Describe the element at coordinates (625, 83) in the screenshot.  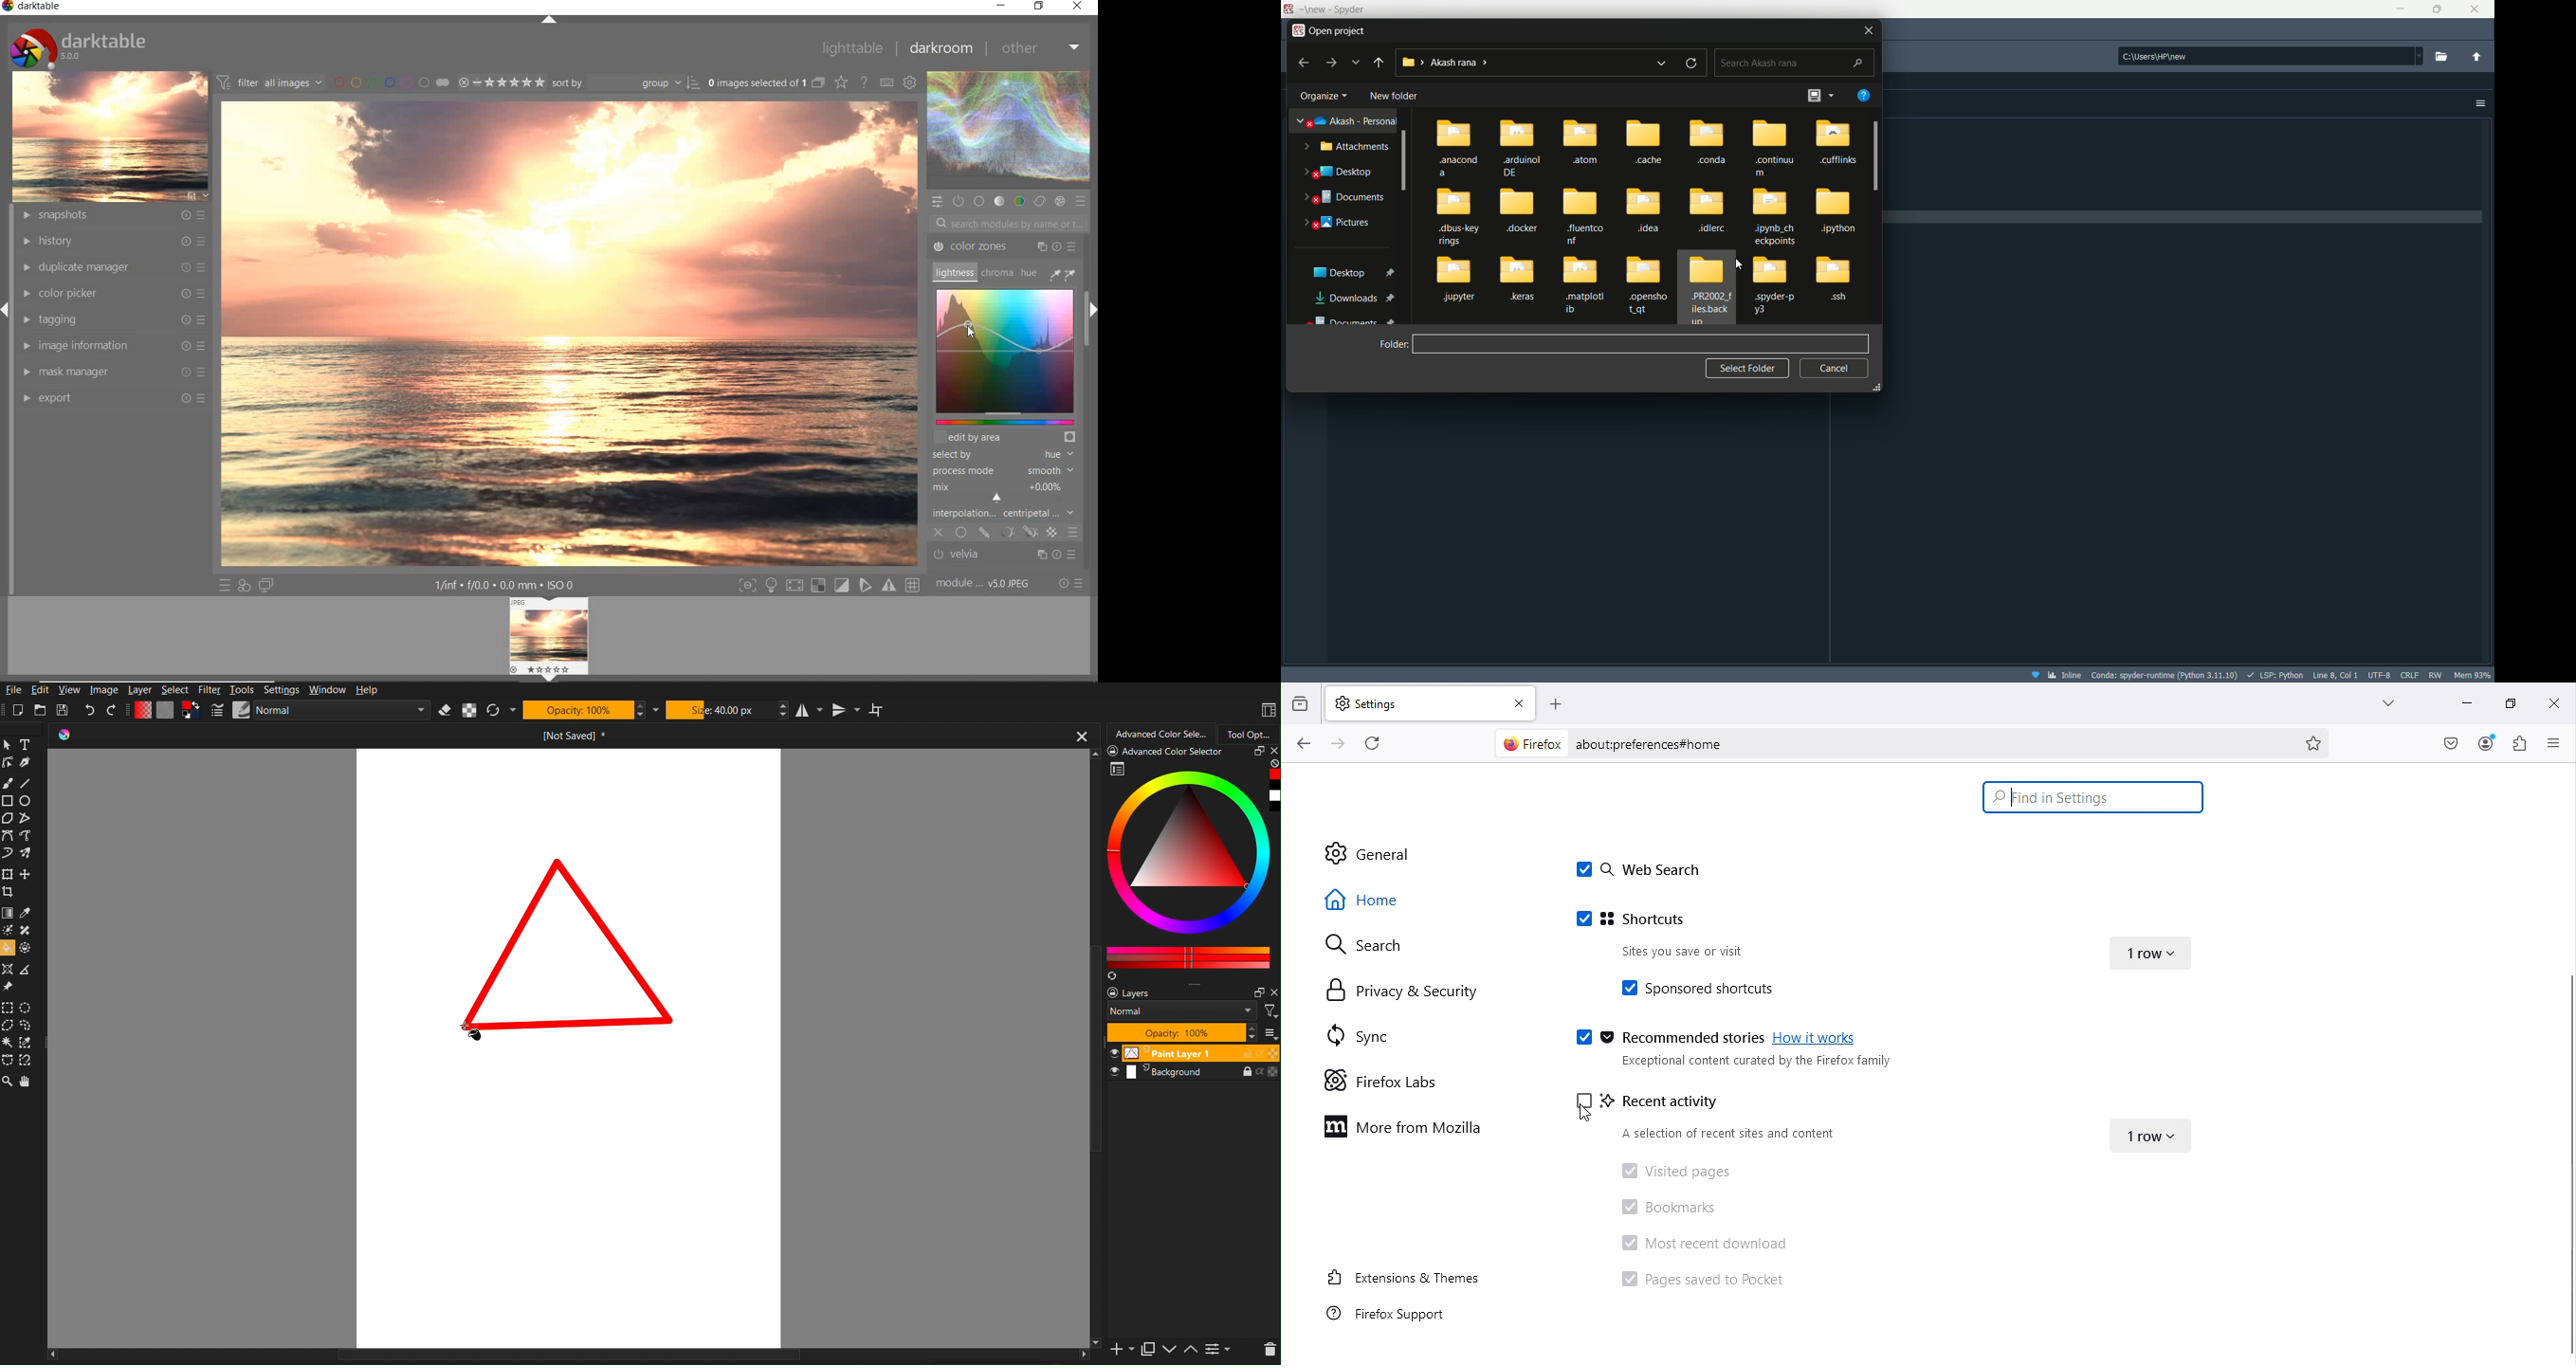
I see `SORT` at that location.